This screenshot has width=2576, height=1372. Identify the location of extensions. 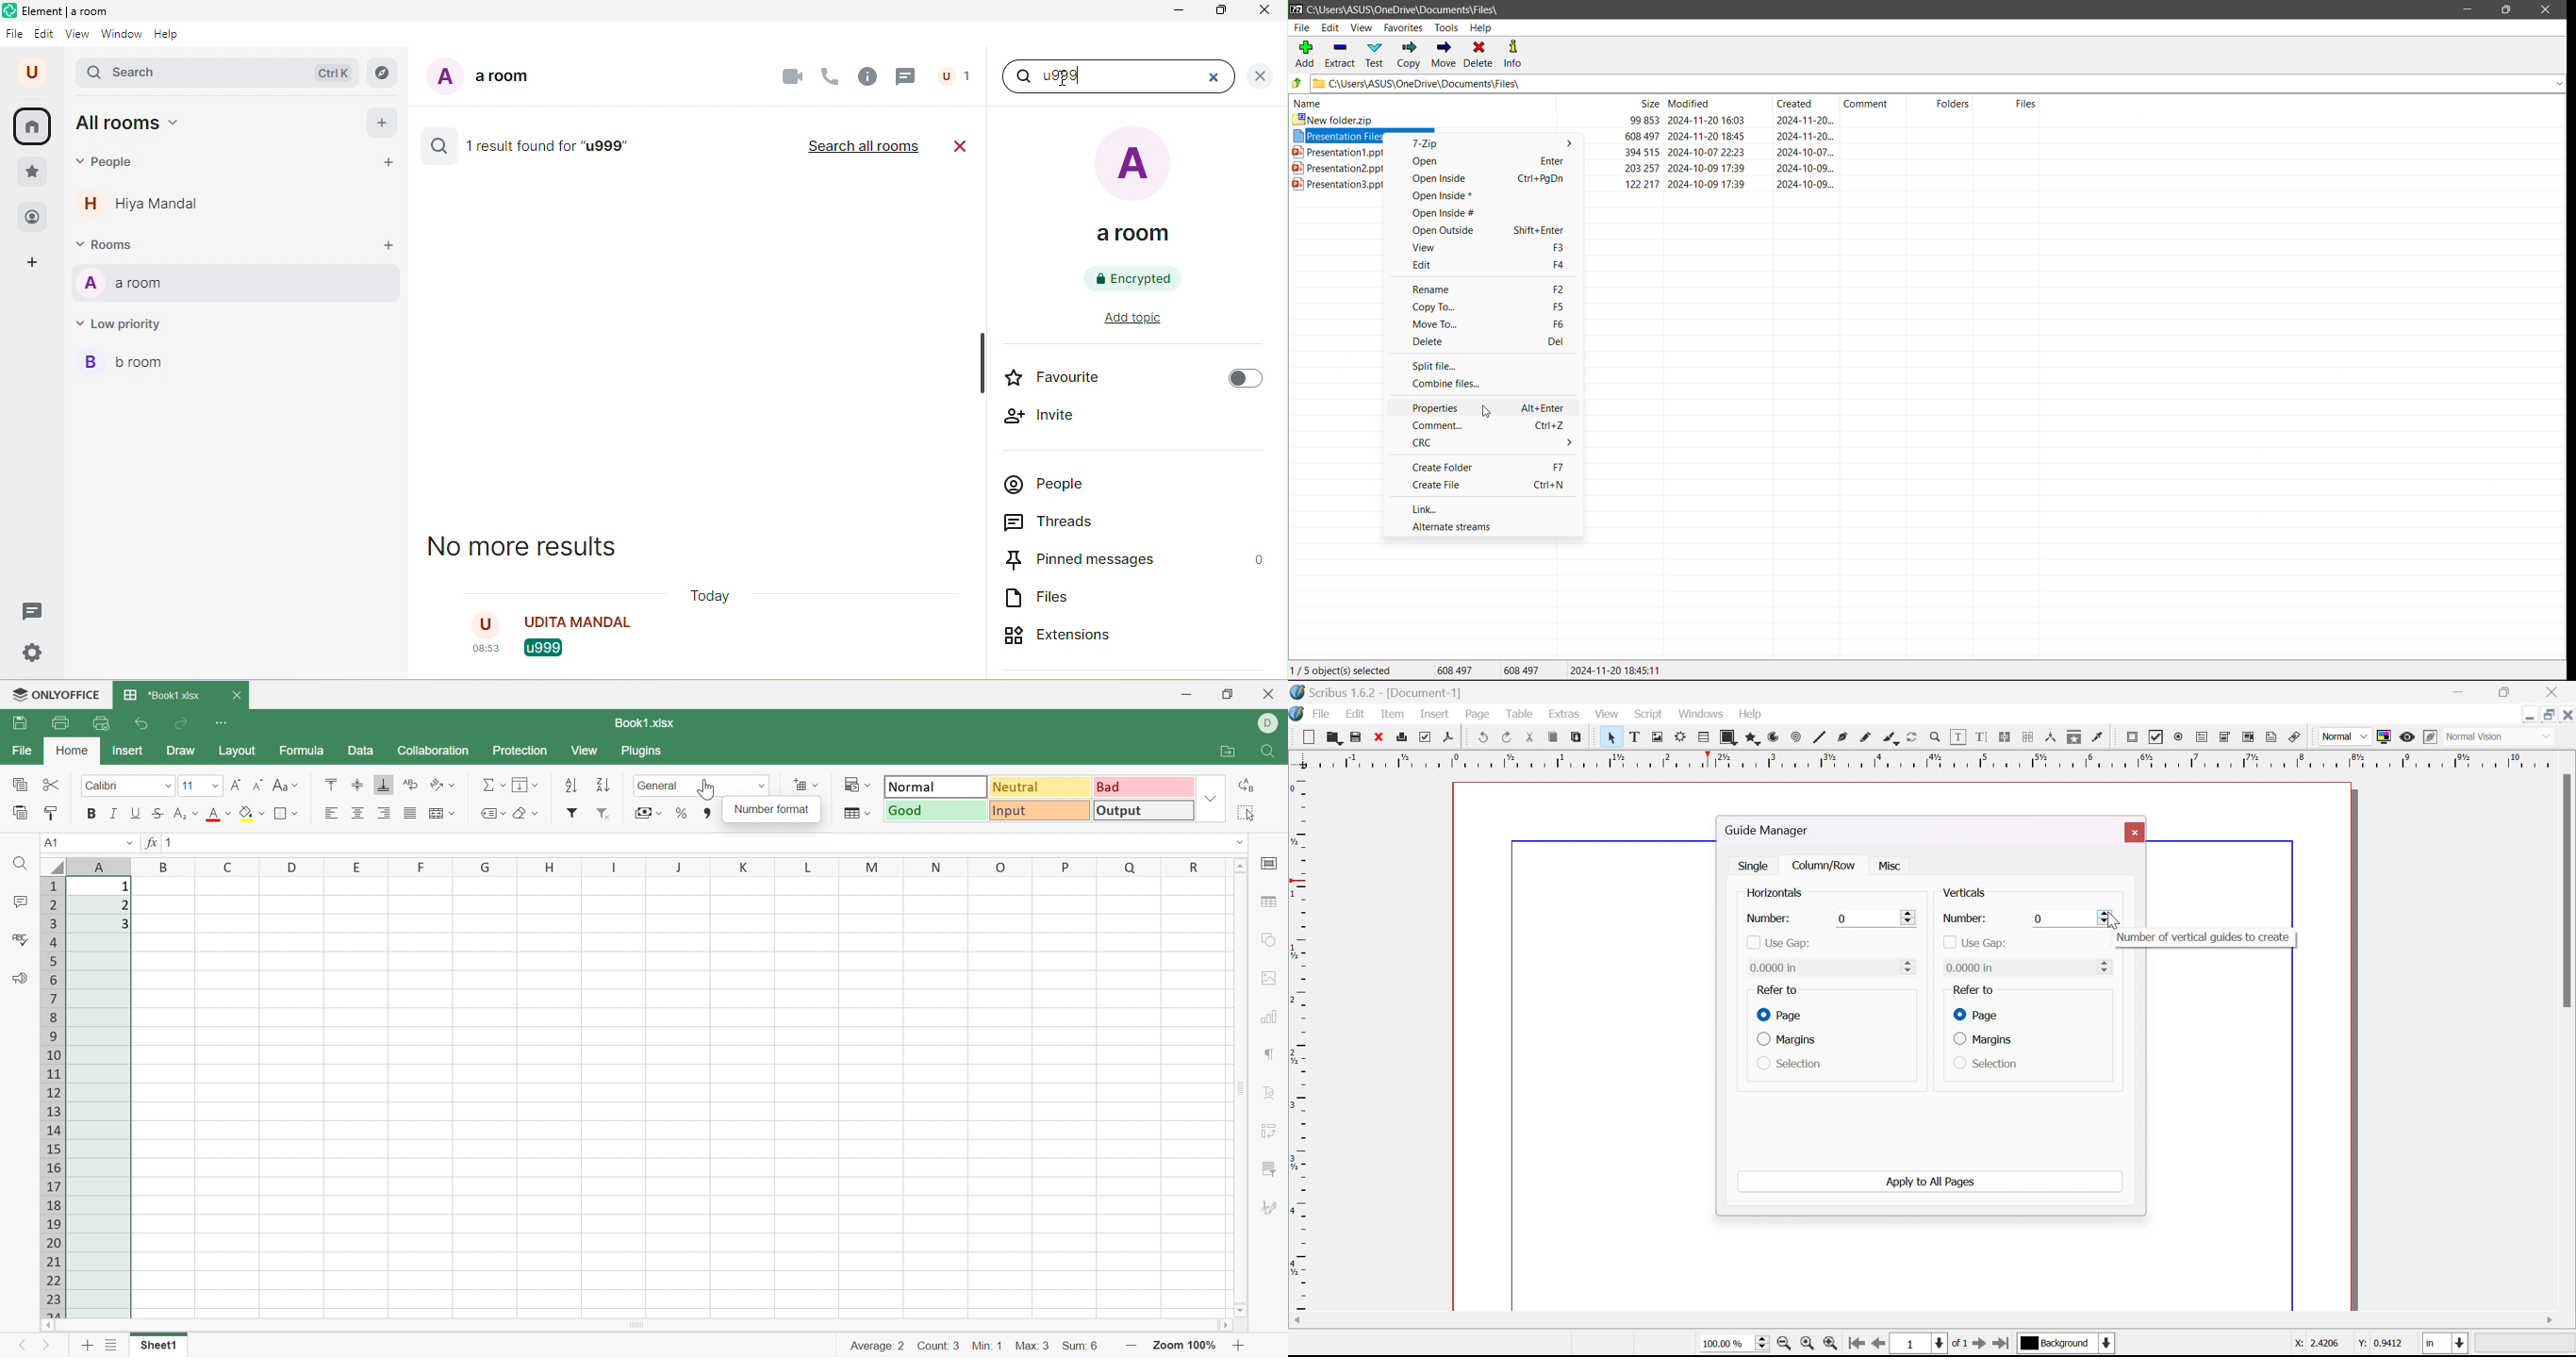
(1082, 632).